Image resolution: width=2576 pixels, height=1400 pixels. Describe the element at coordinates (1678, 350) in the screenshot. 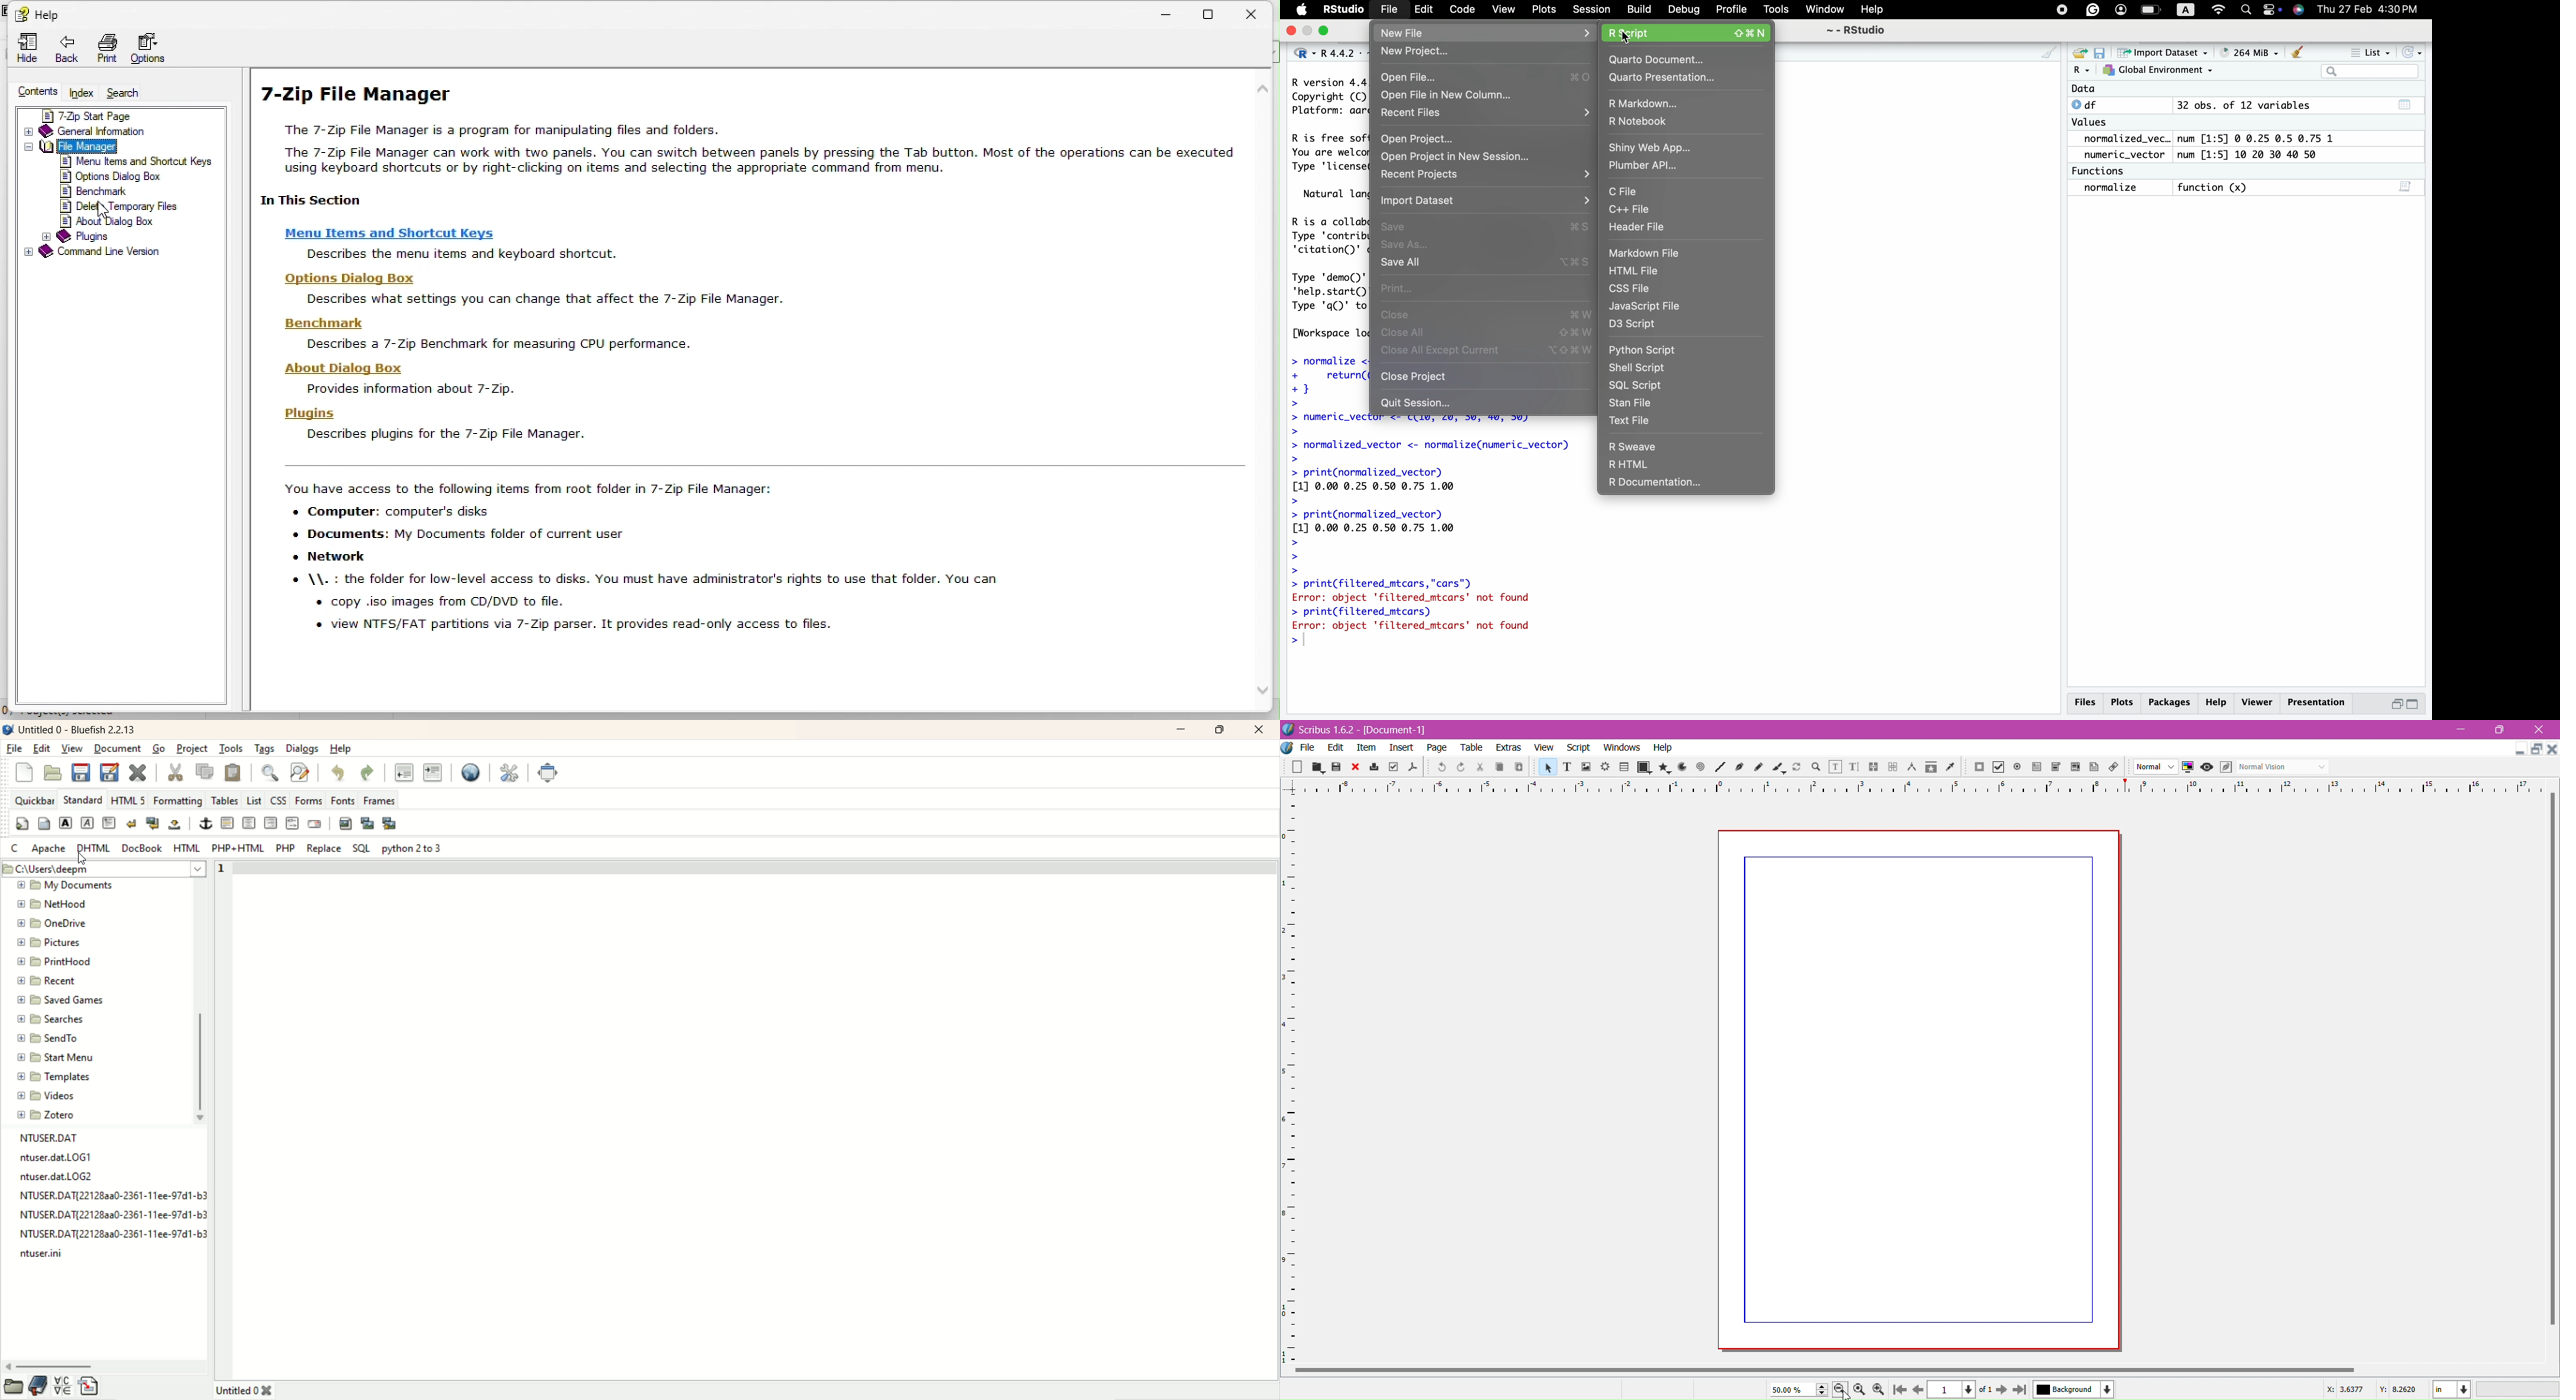

I see `python script` at that location.